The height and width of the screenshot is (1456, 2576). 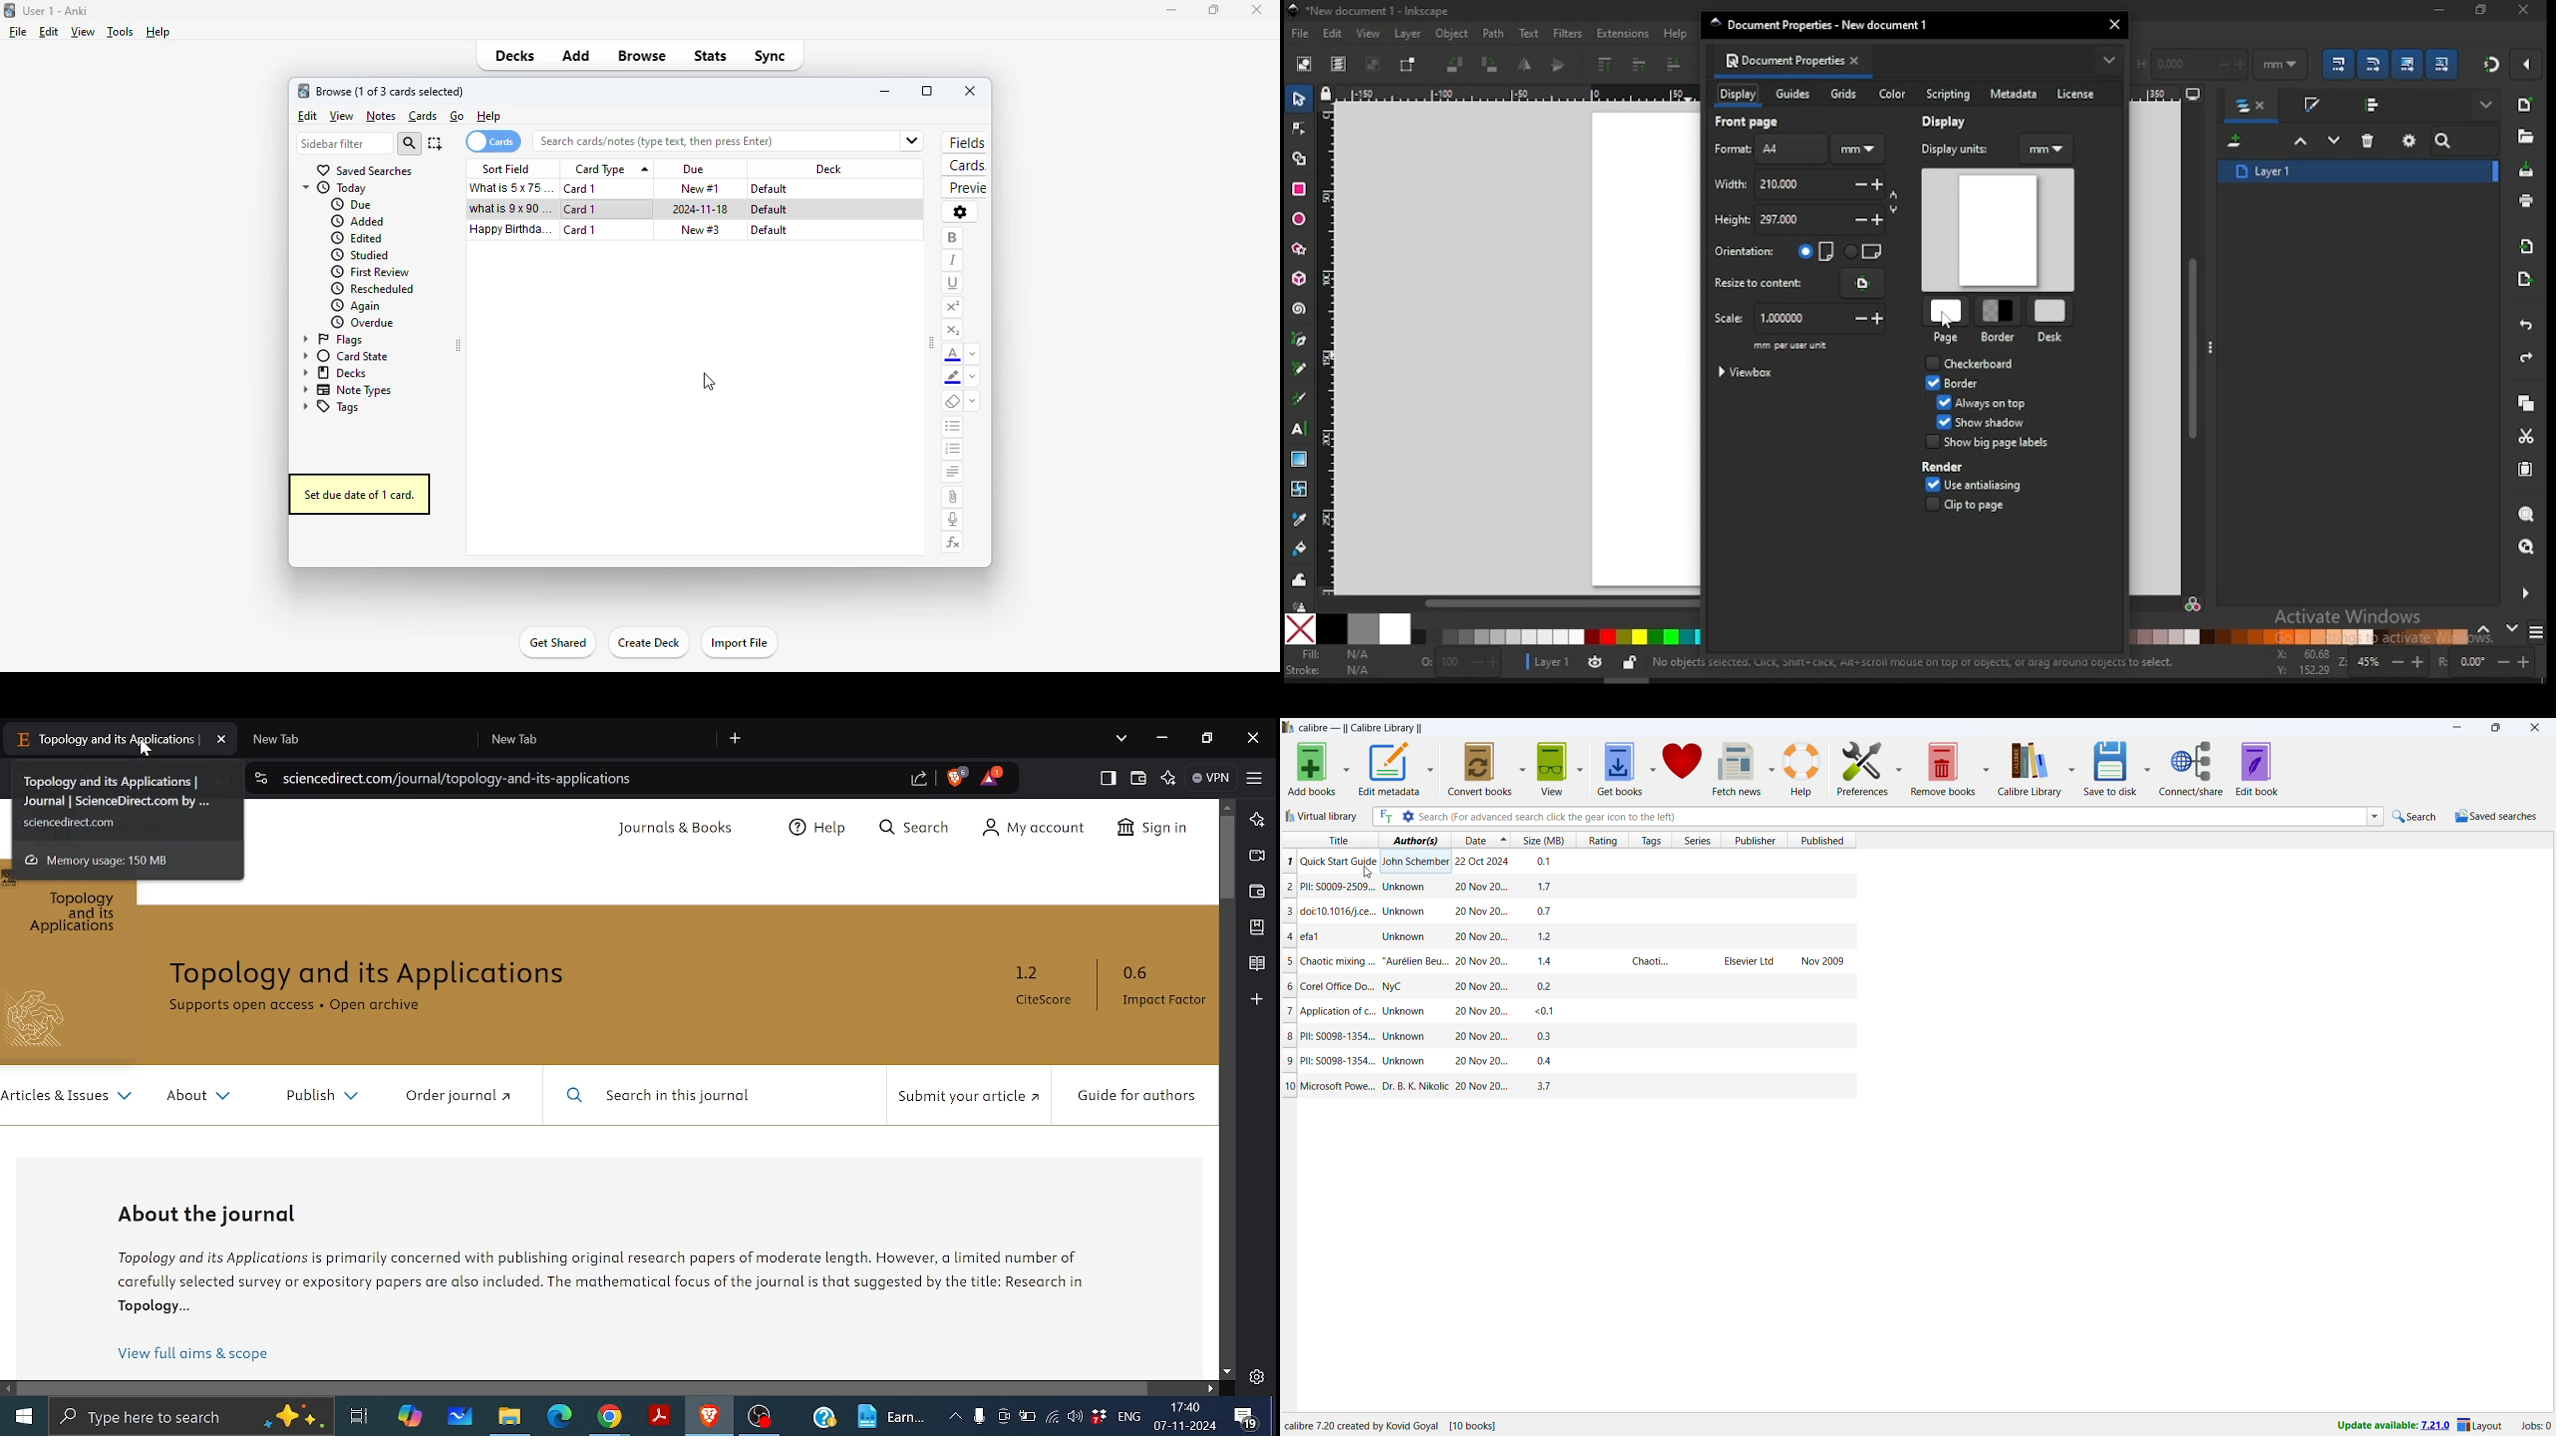 I want to click on print, so click(x=2527, y=201).